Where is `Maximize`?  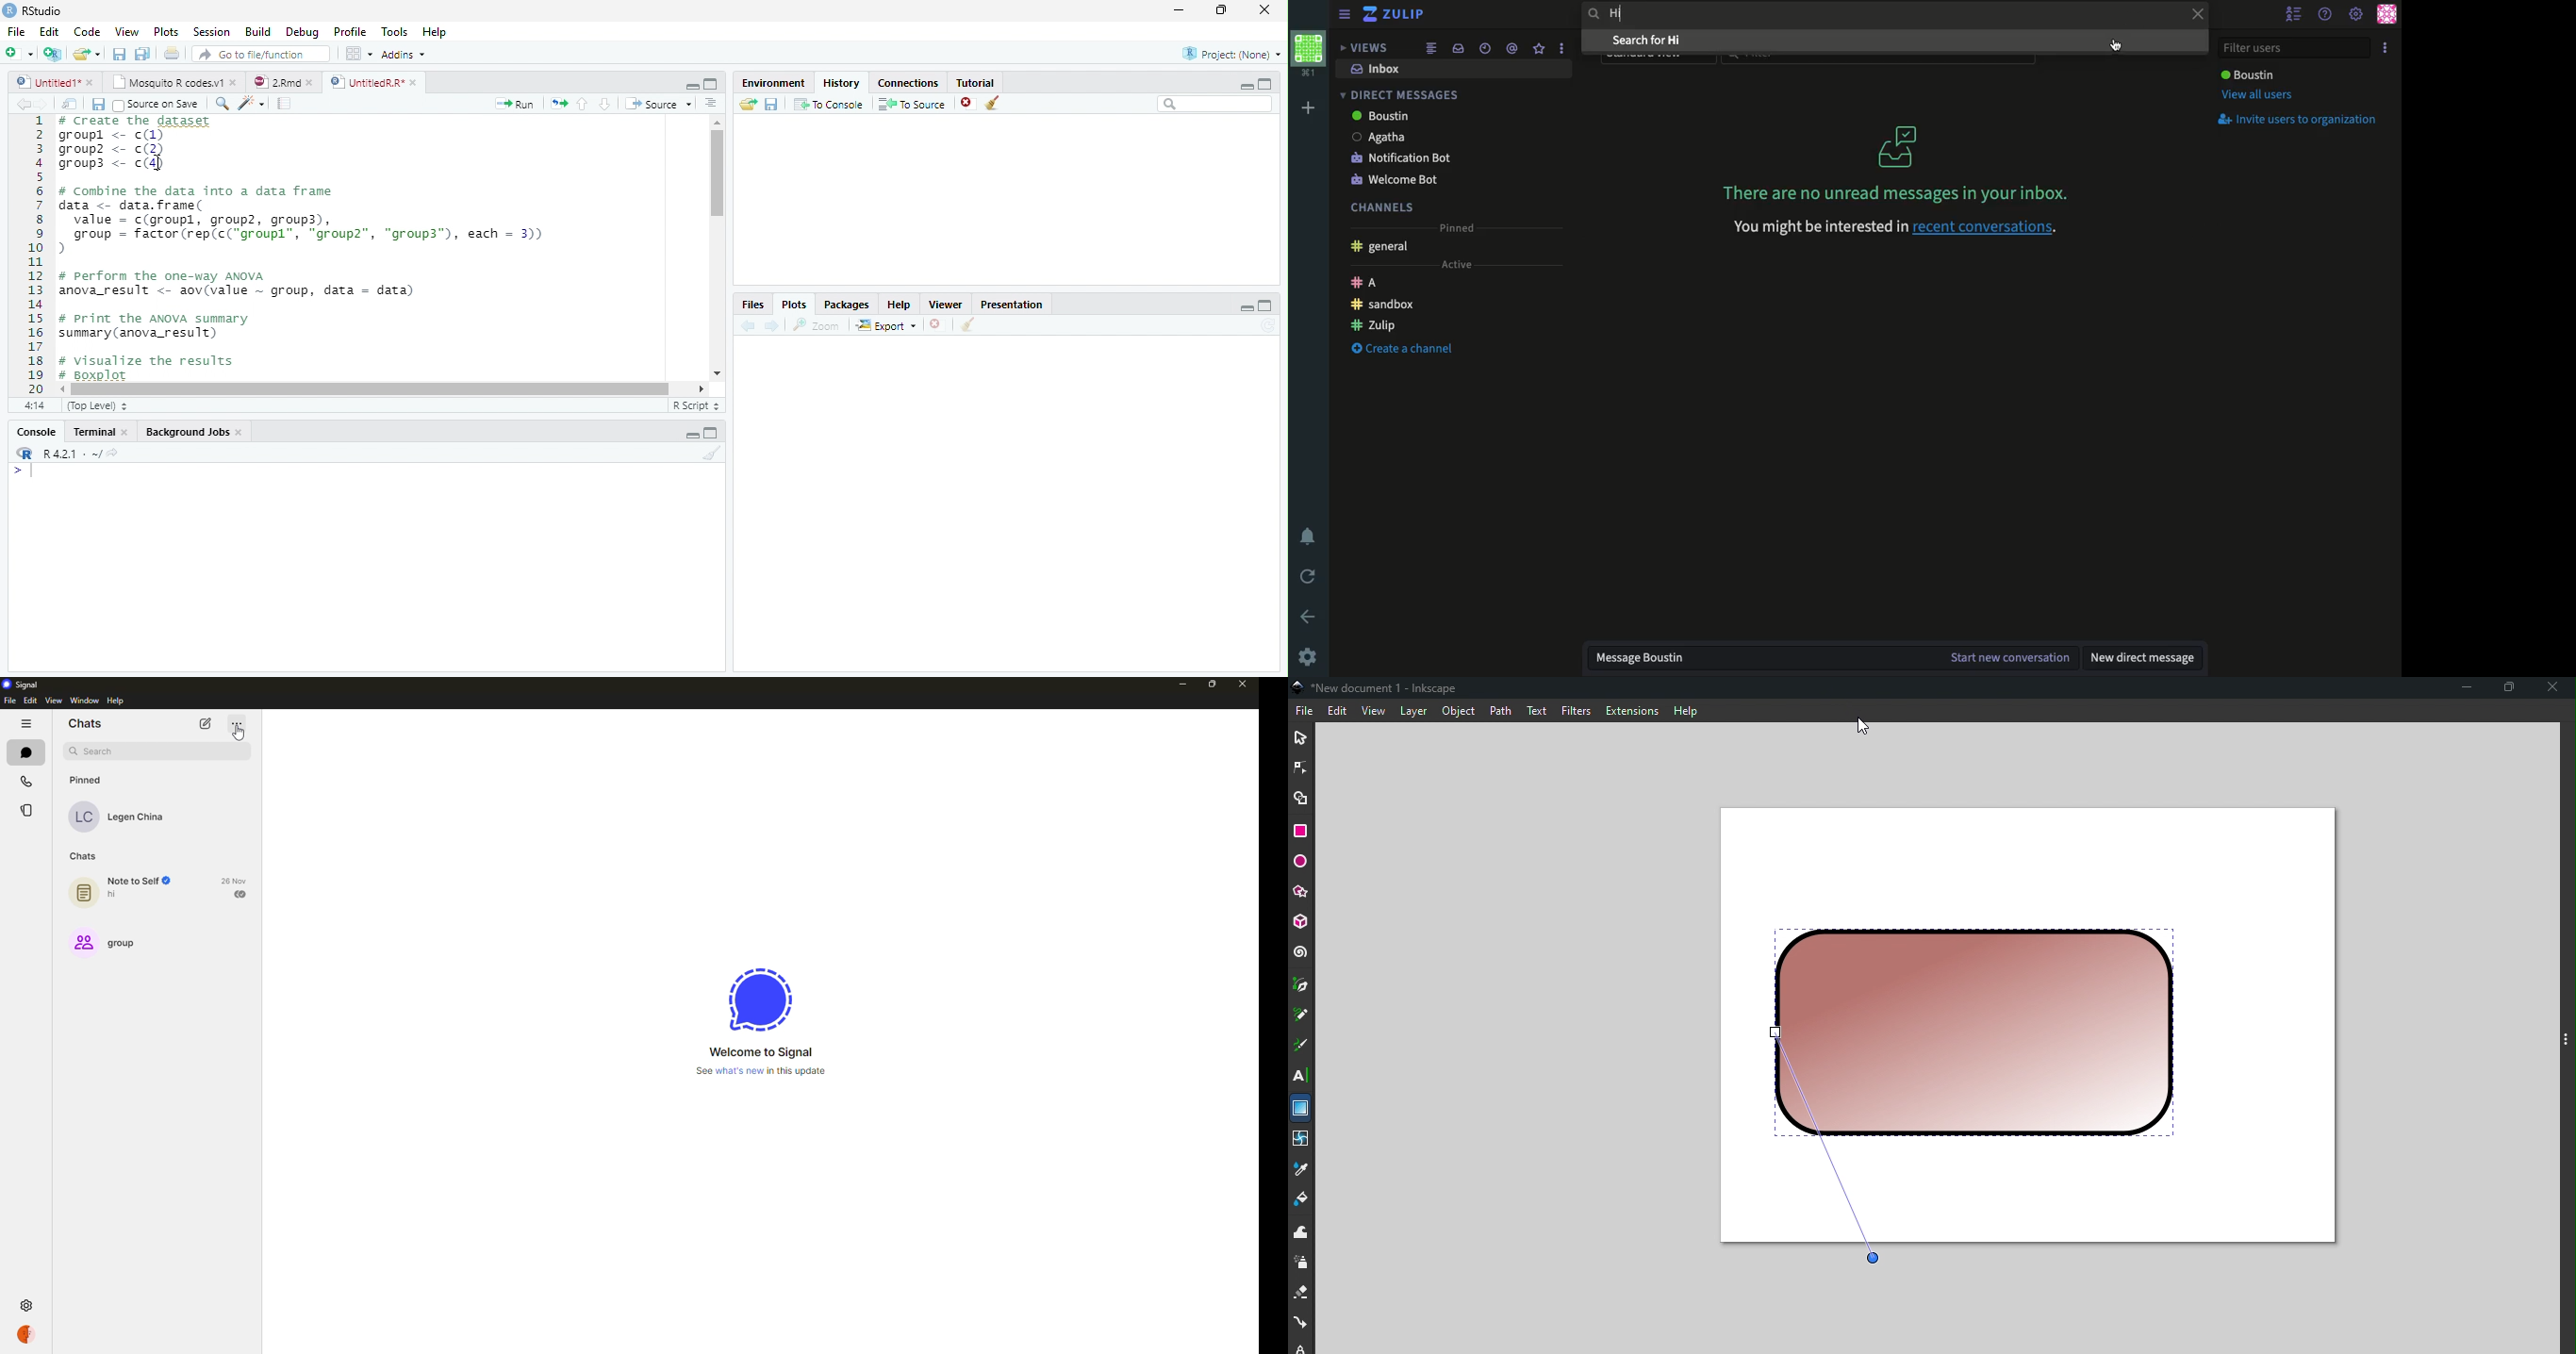
Maximize is located at coordinates (712, 435).